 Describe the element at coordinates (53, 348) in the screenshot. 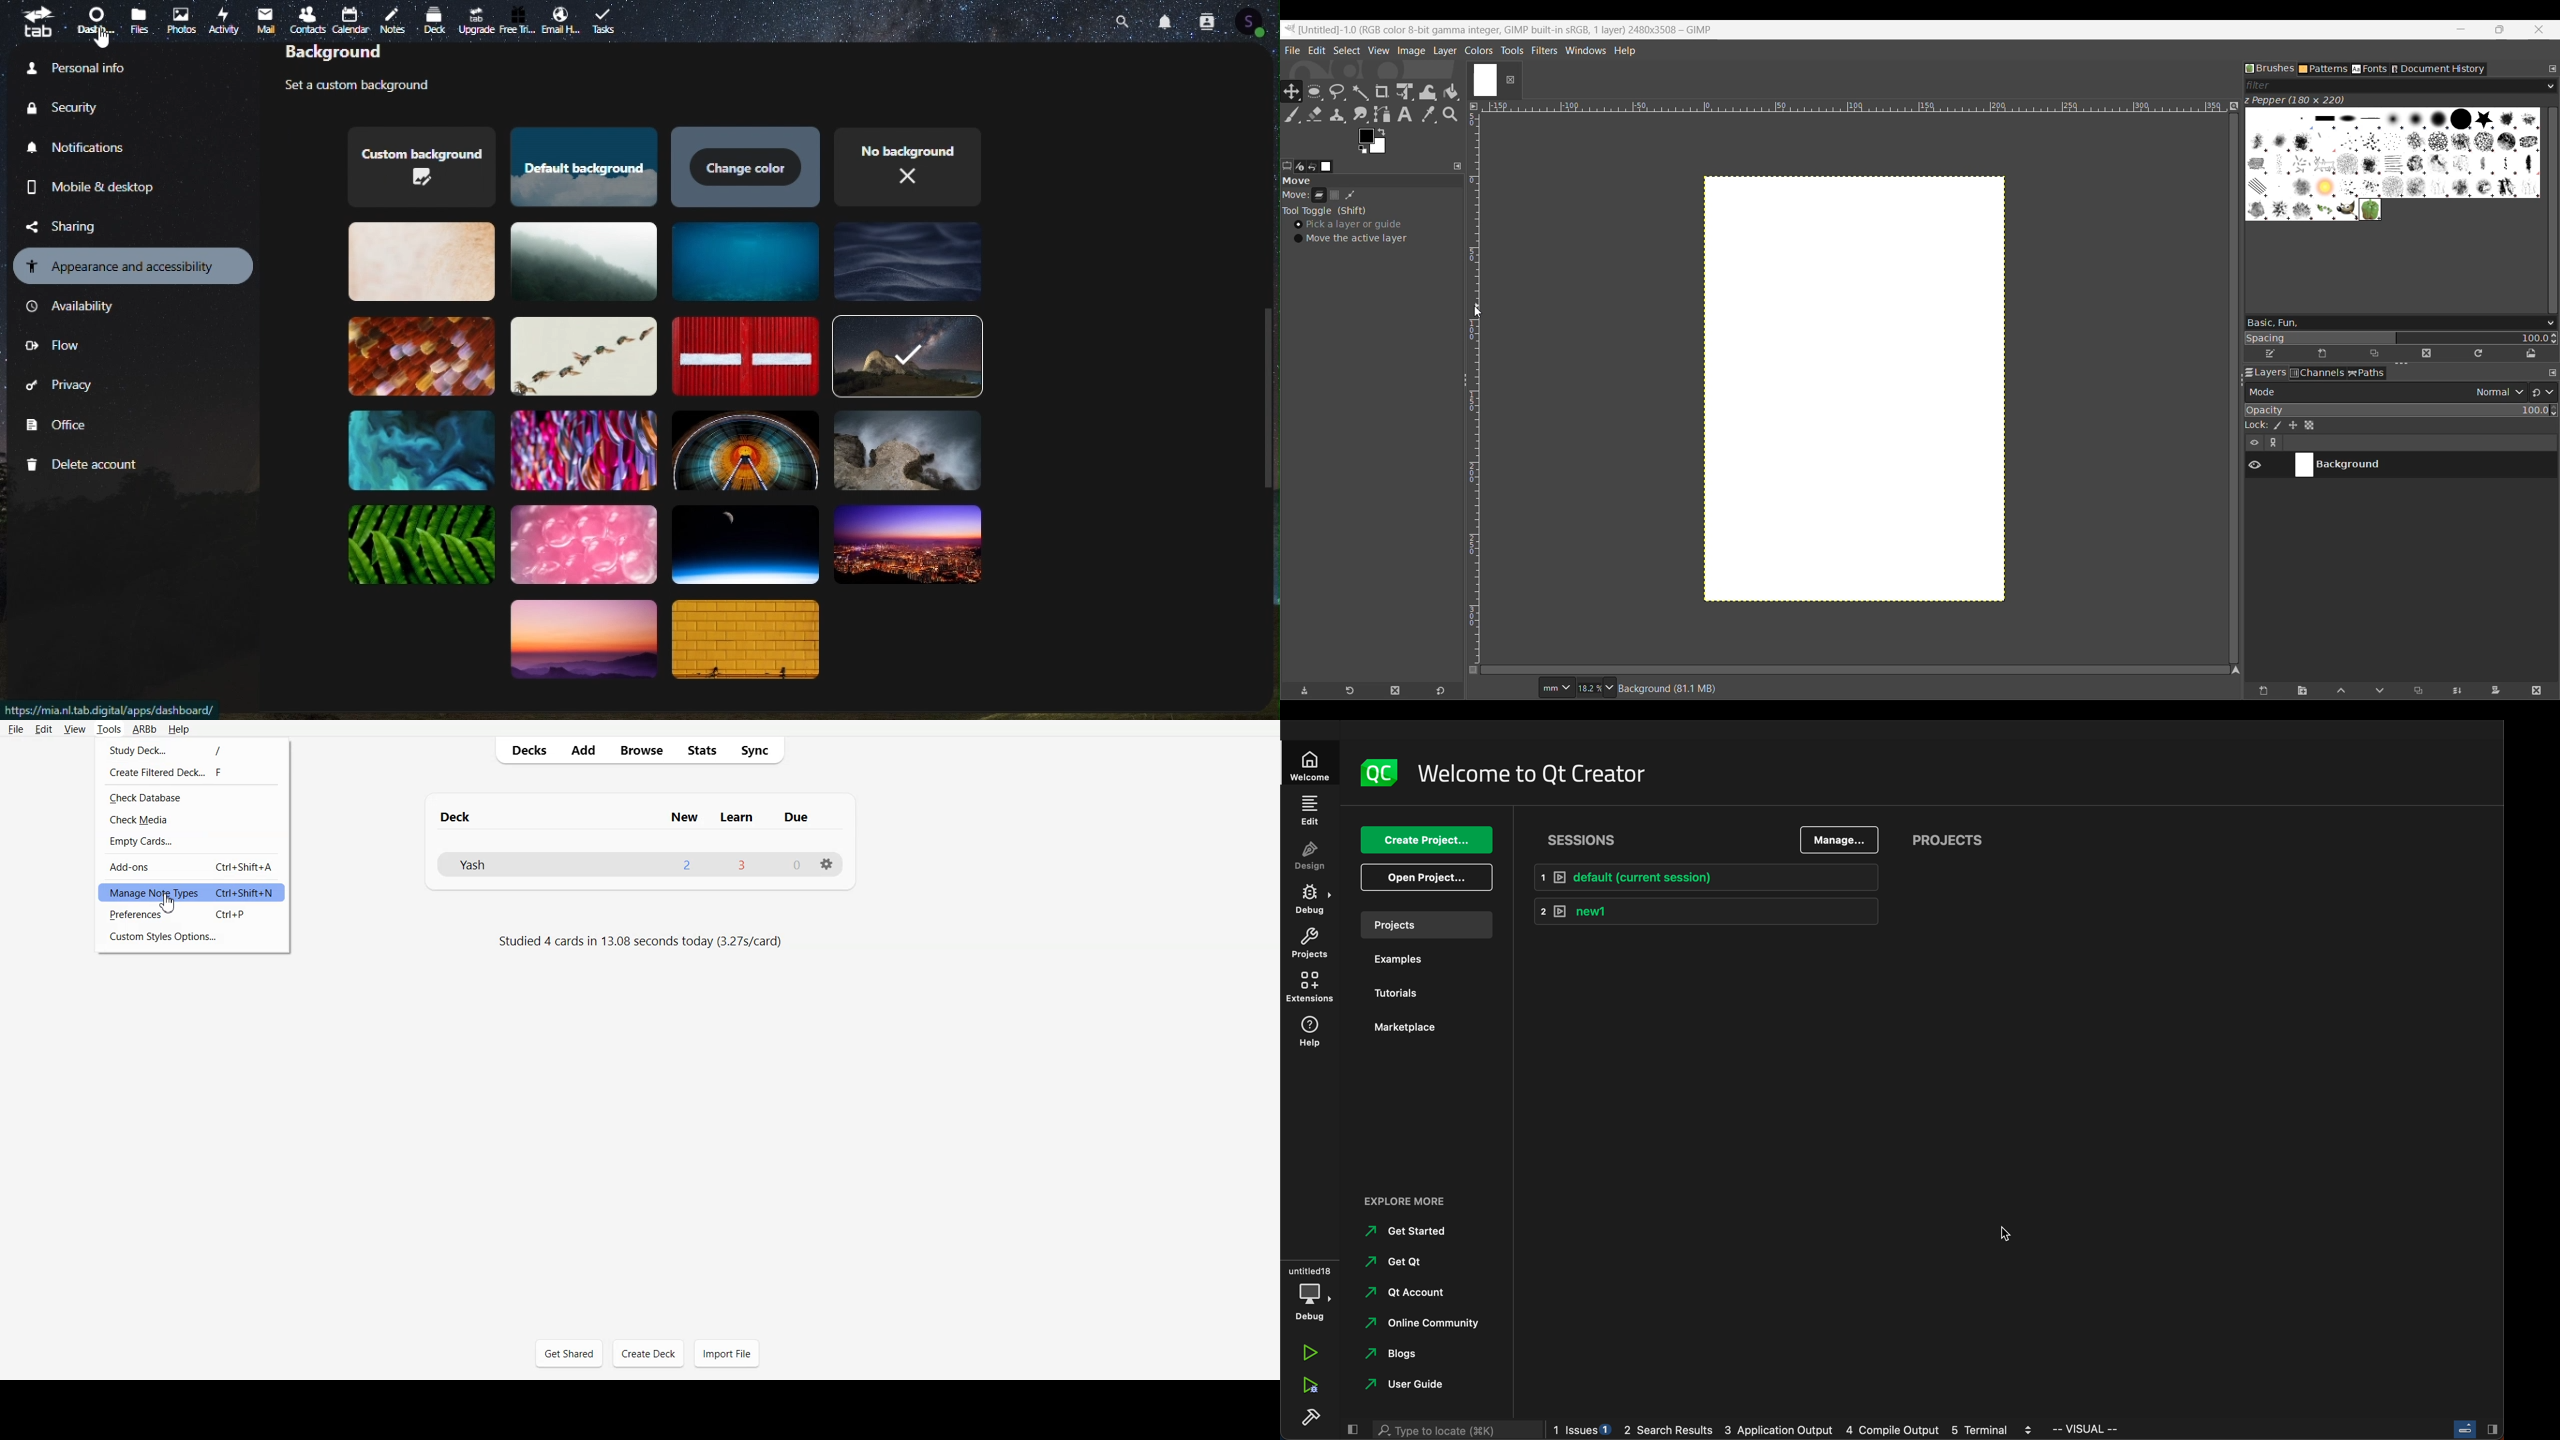

I see `flow` at that location.